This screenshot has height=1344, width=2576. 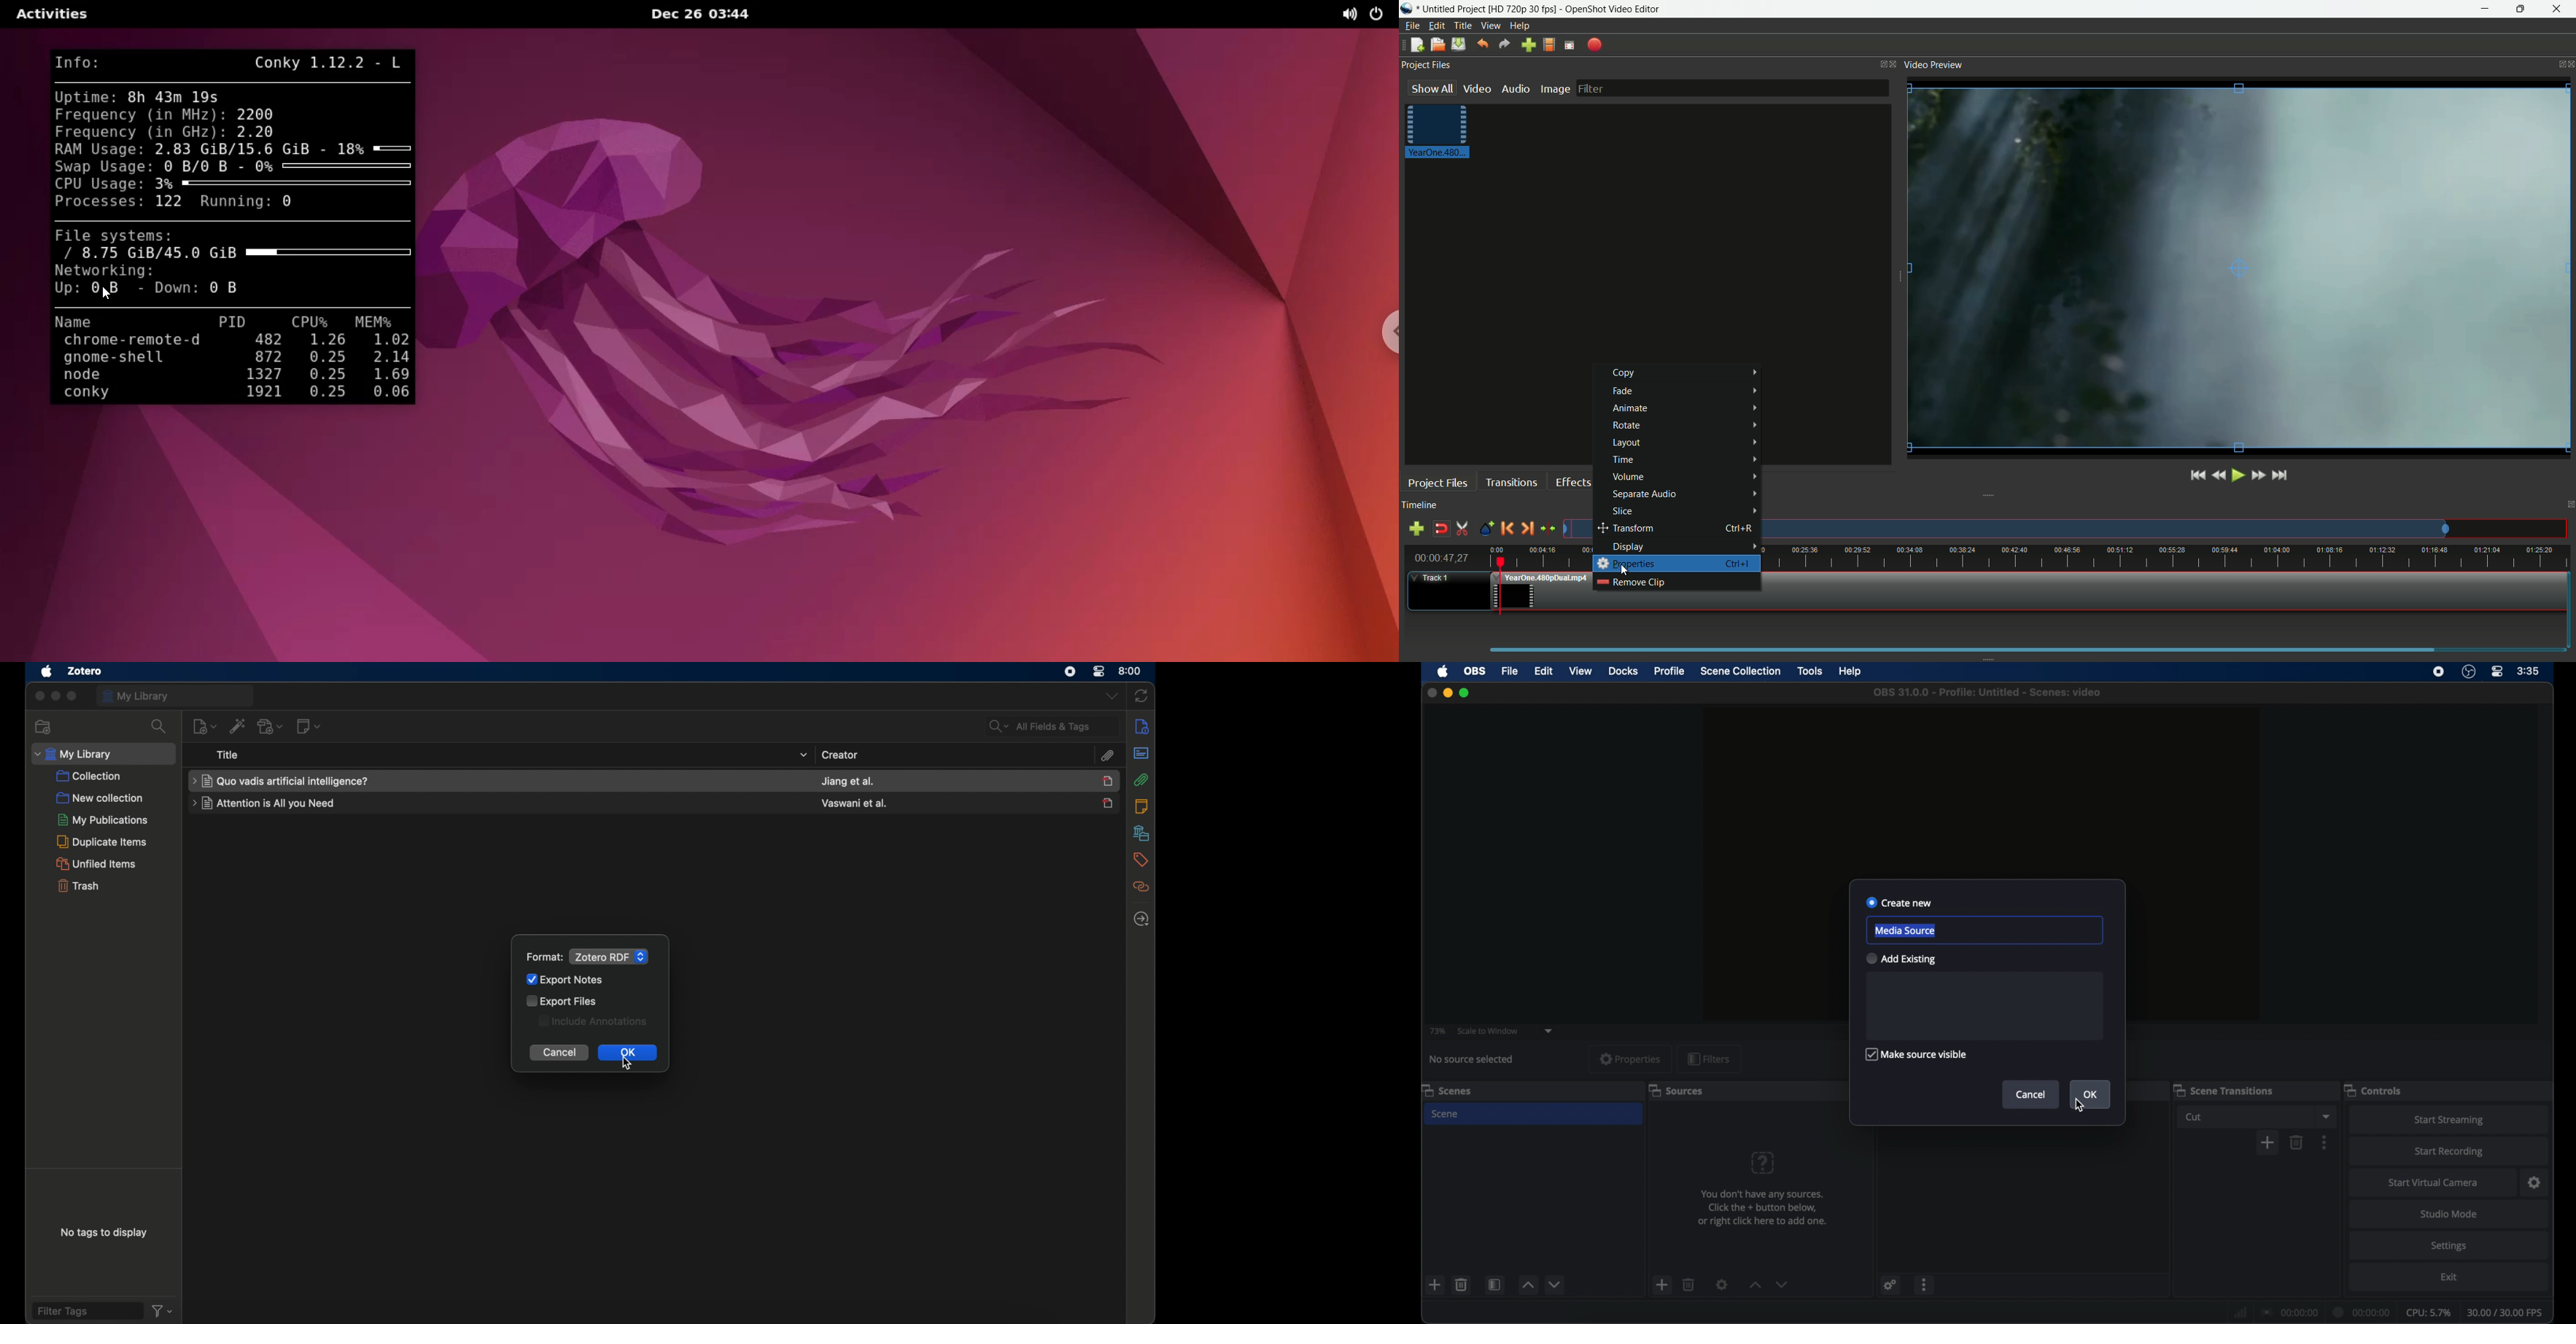 I want to click on file, so click(x=1510, y=671).